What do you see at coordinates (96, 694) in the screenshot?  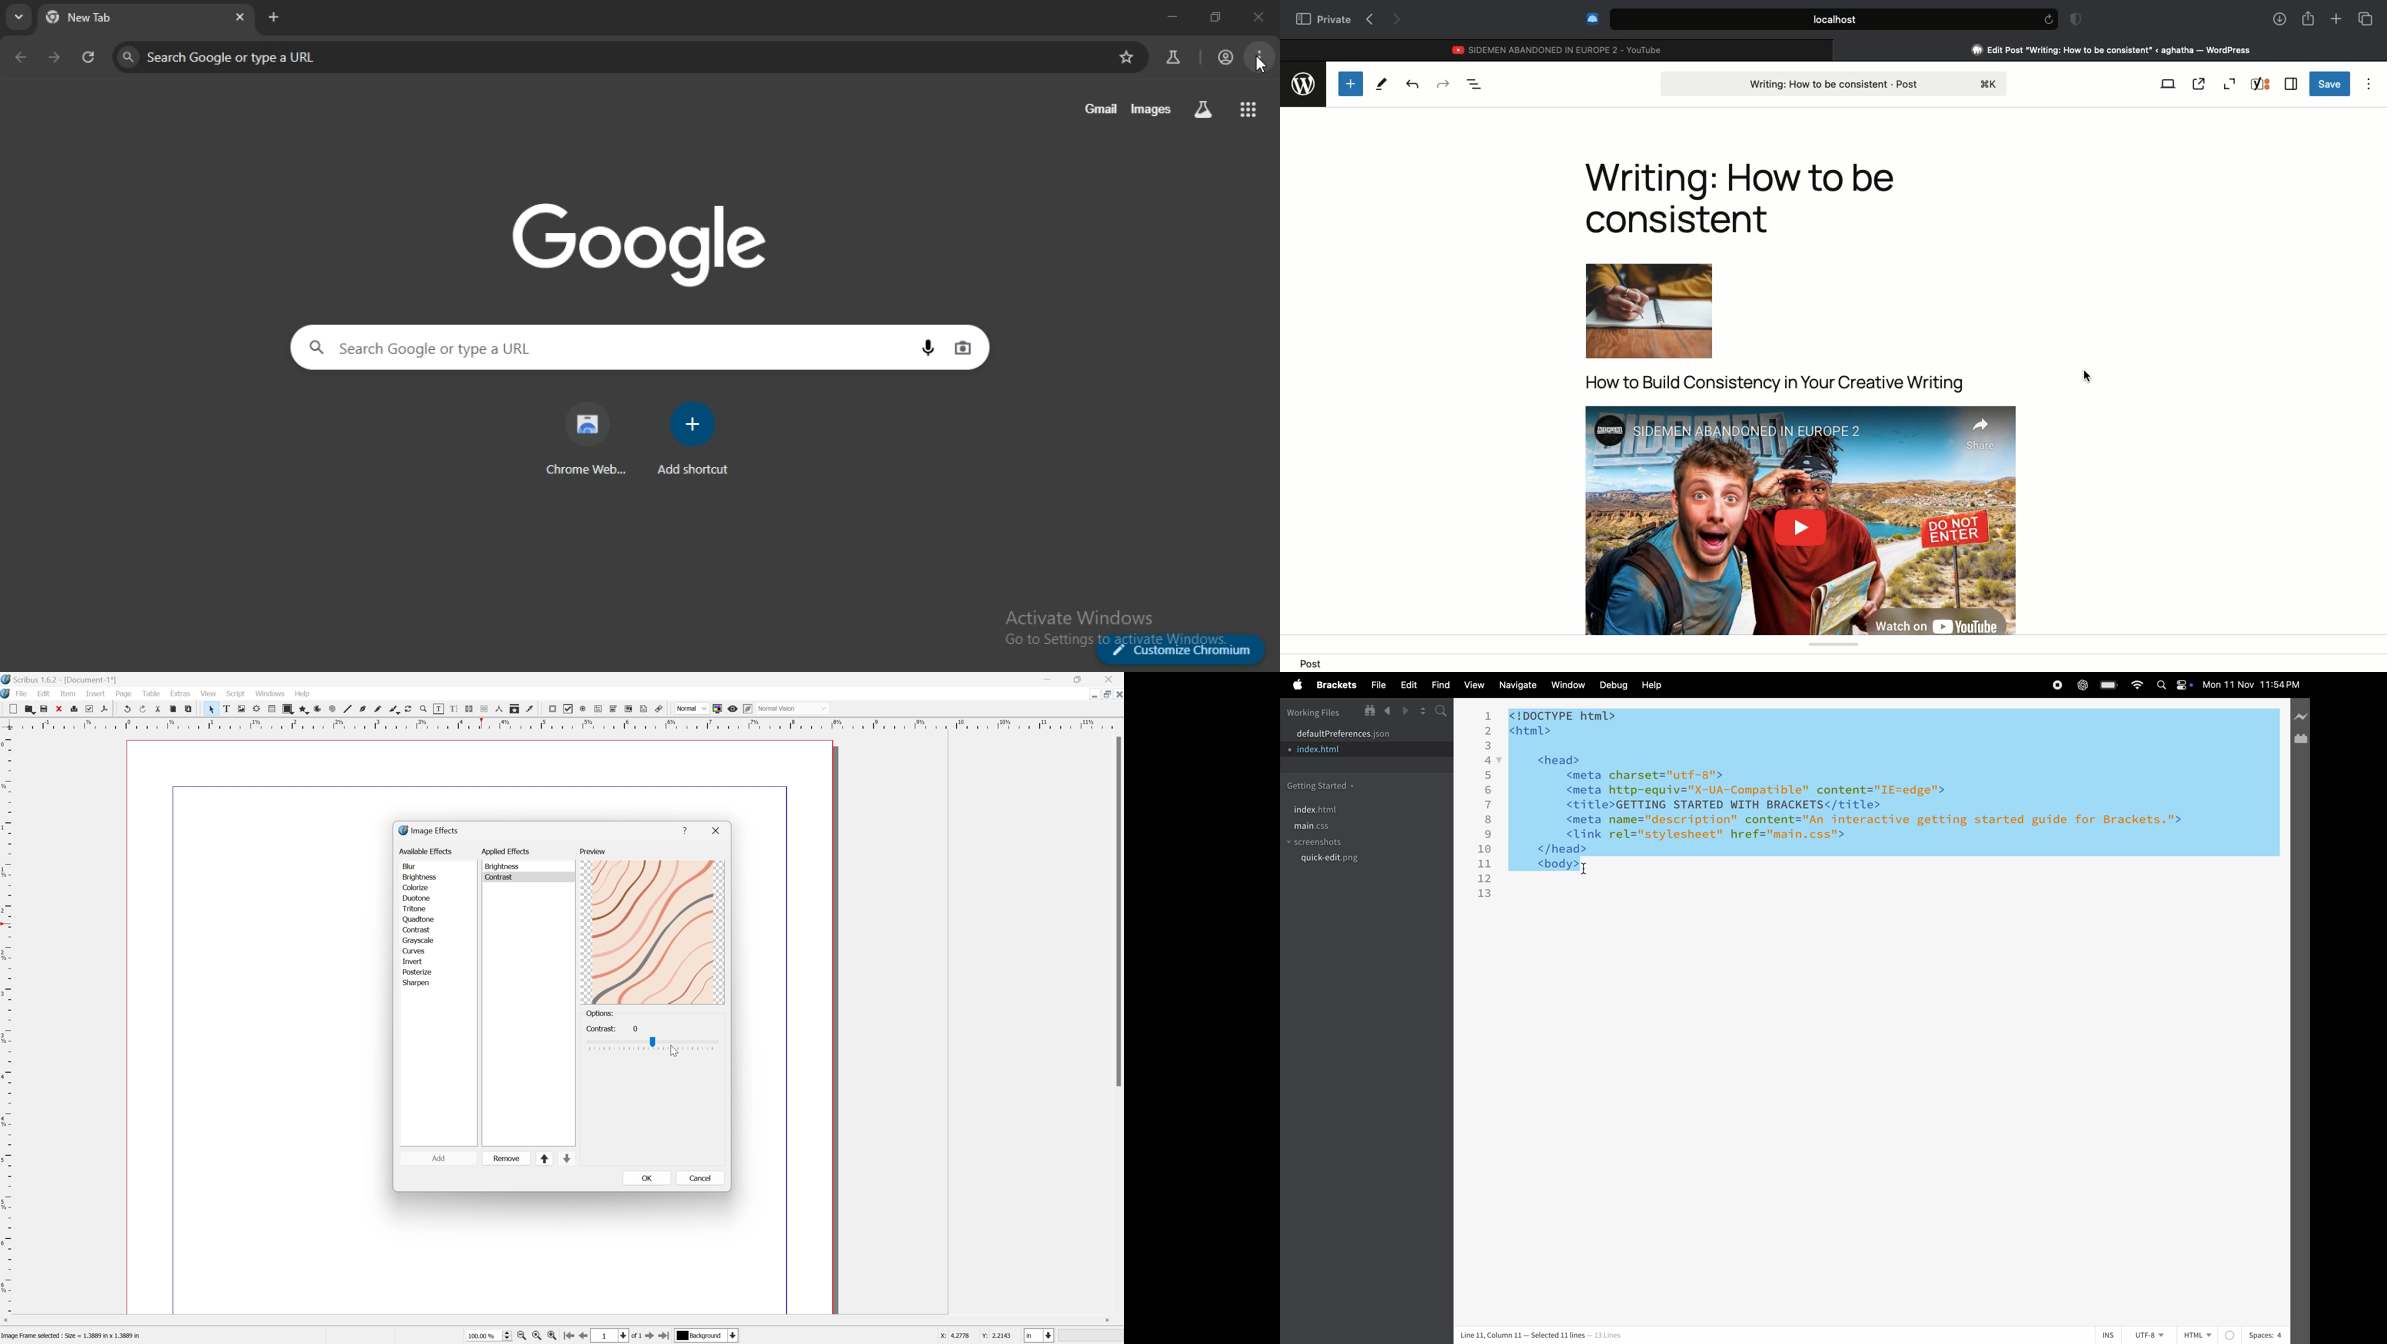 I see `Insert` at bounding box center [96, 694].